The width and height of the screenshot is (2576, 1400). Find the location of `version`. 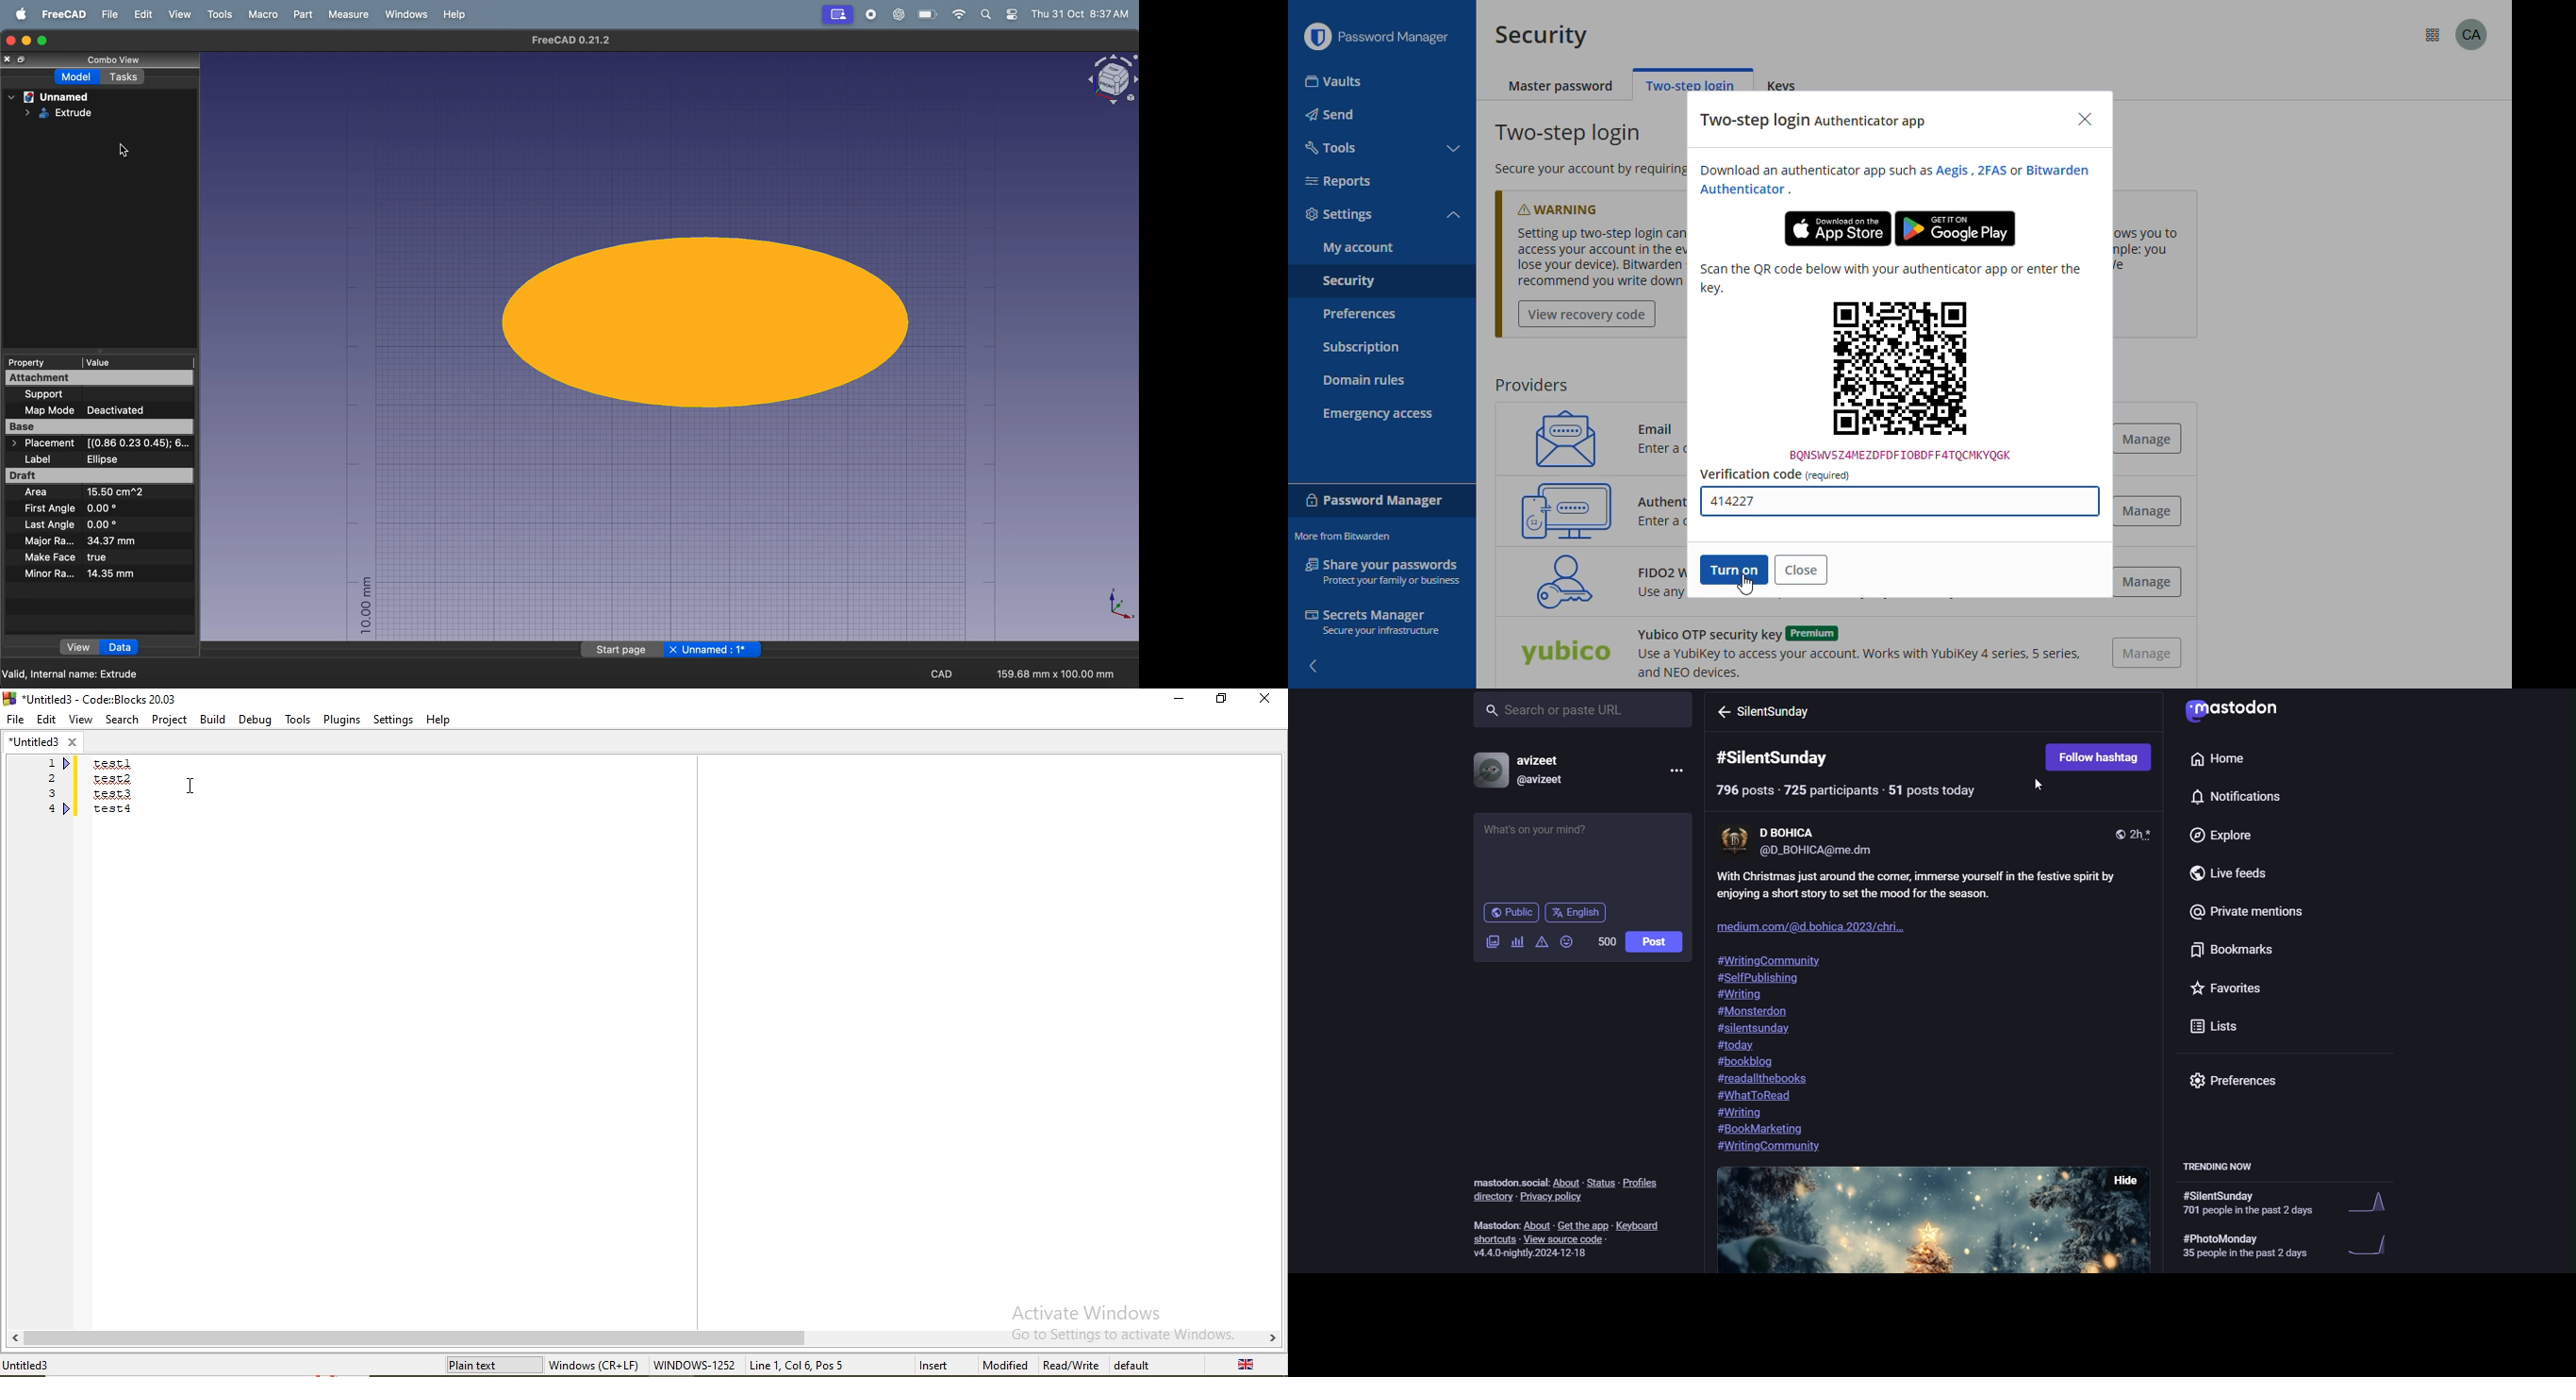

version is located at coordinates (1534, 1252).